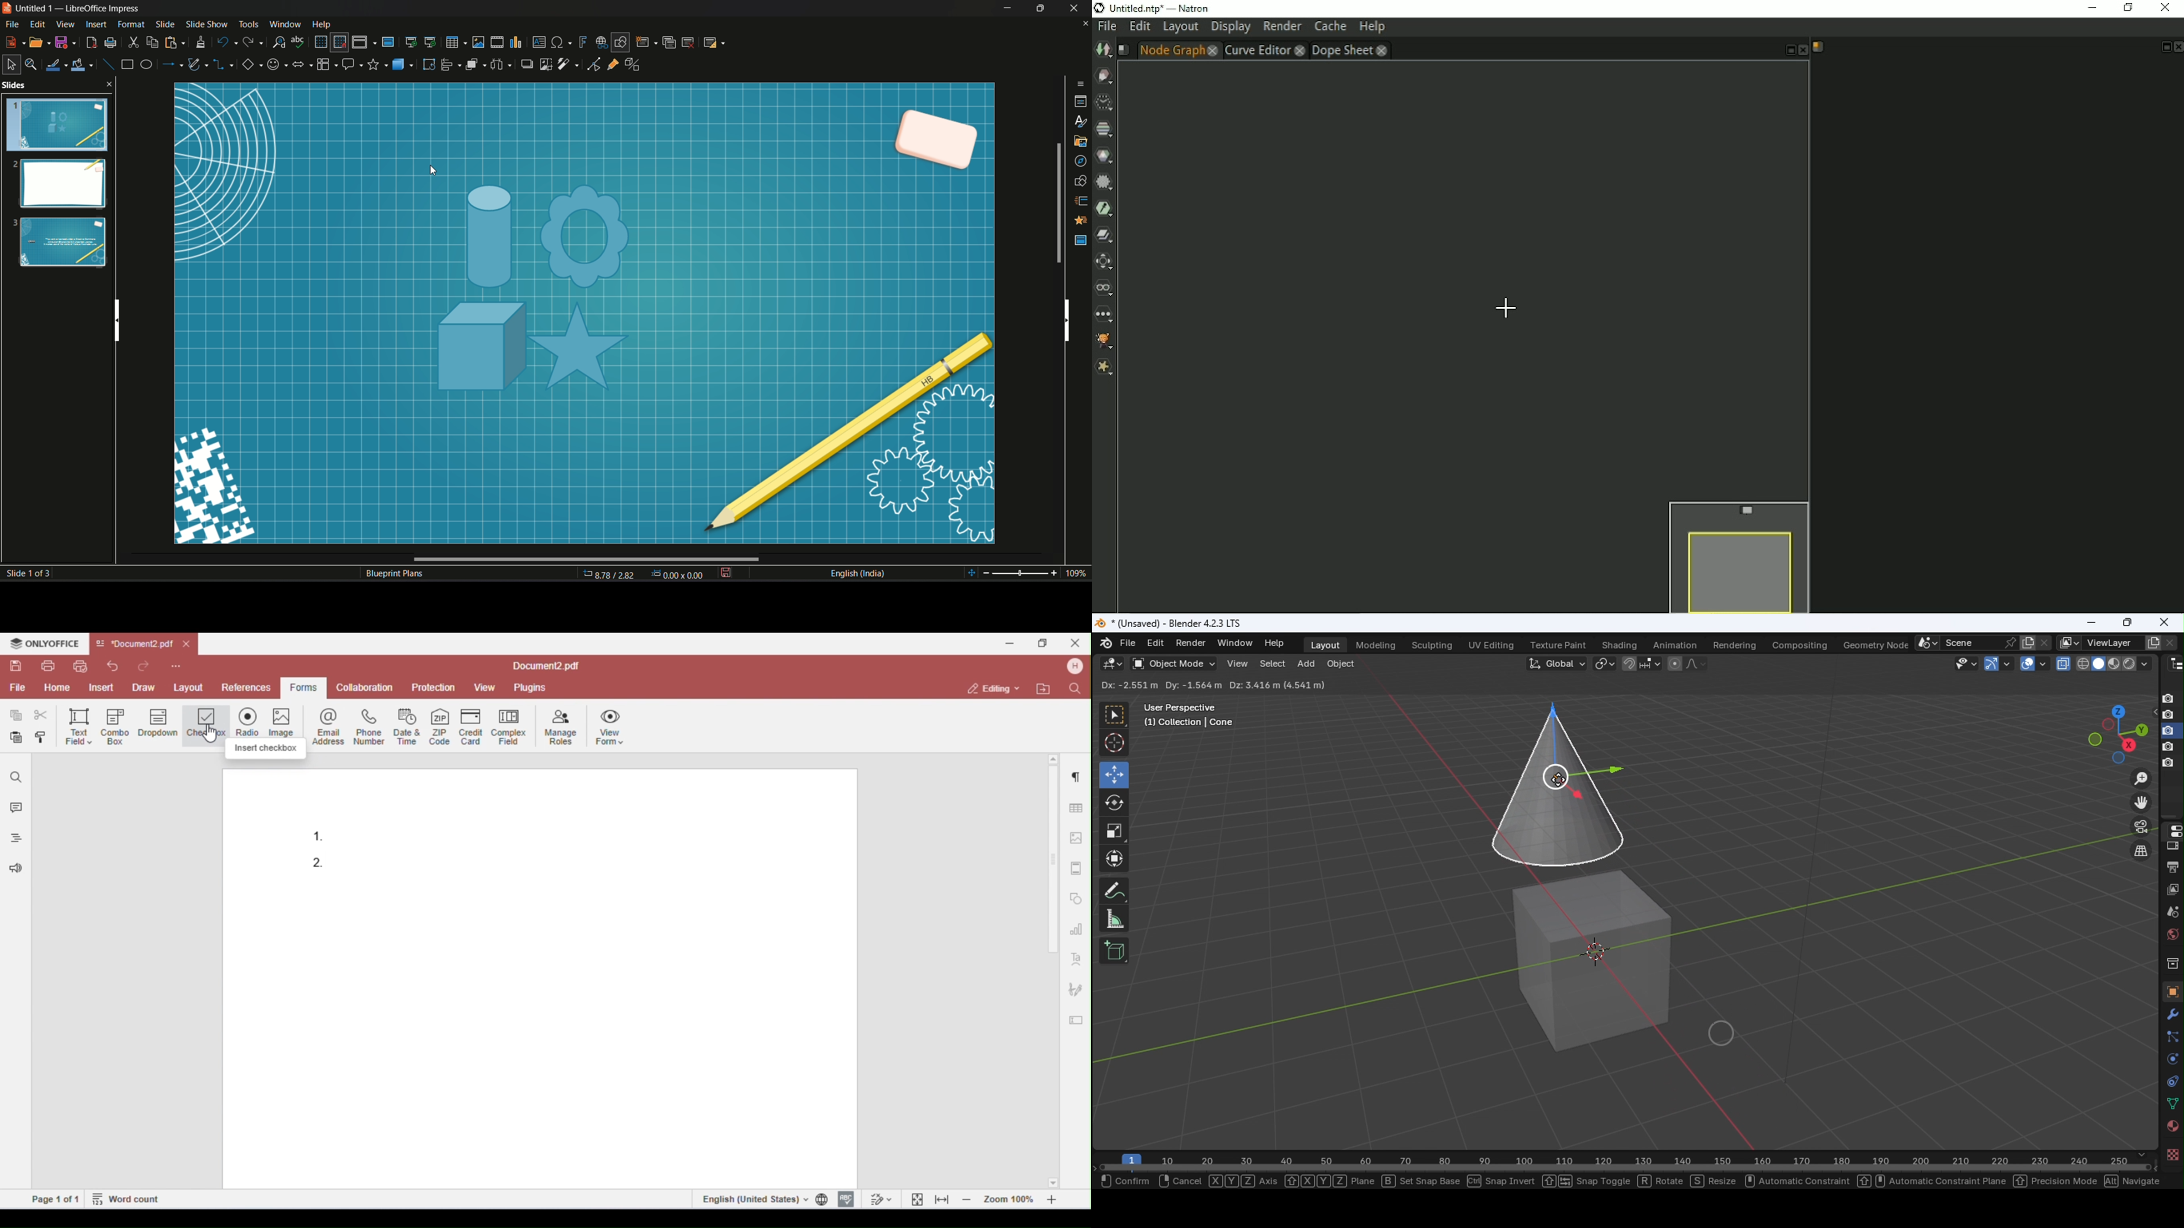  I want to click on display grid, so click(320, 41).